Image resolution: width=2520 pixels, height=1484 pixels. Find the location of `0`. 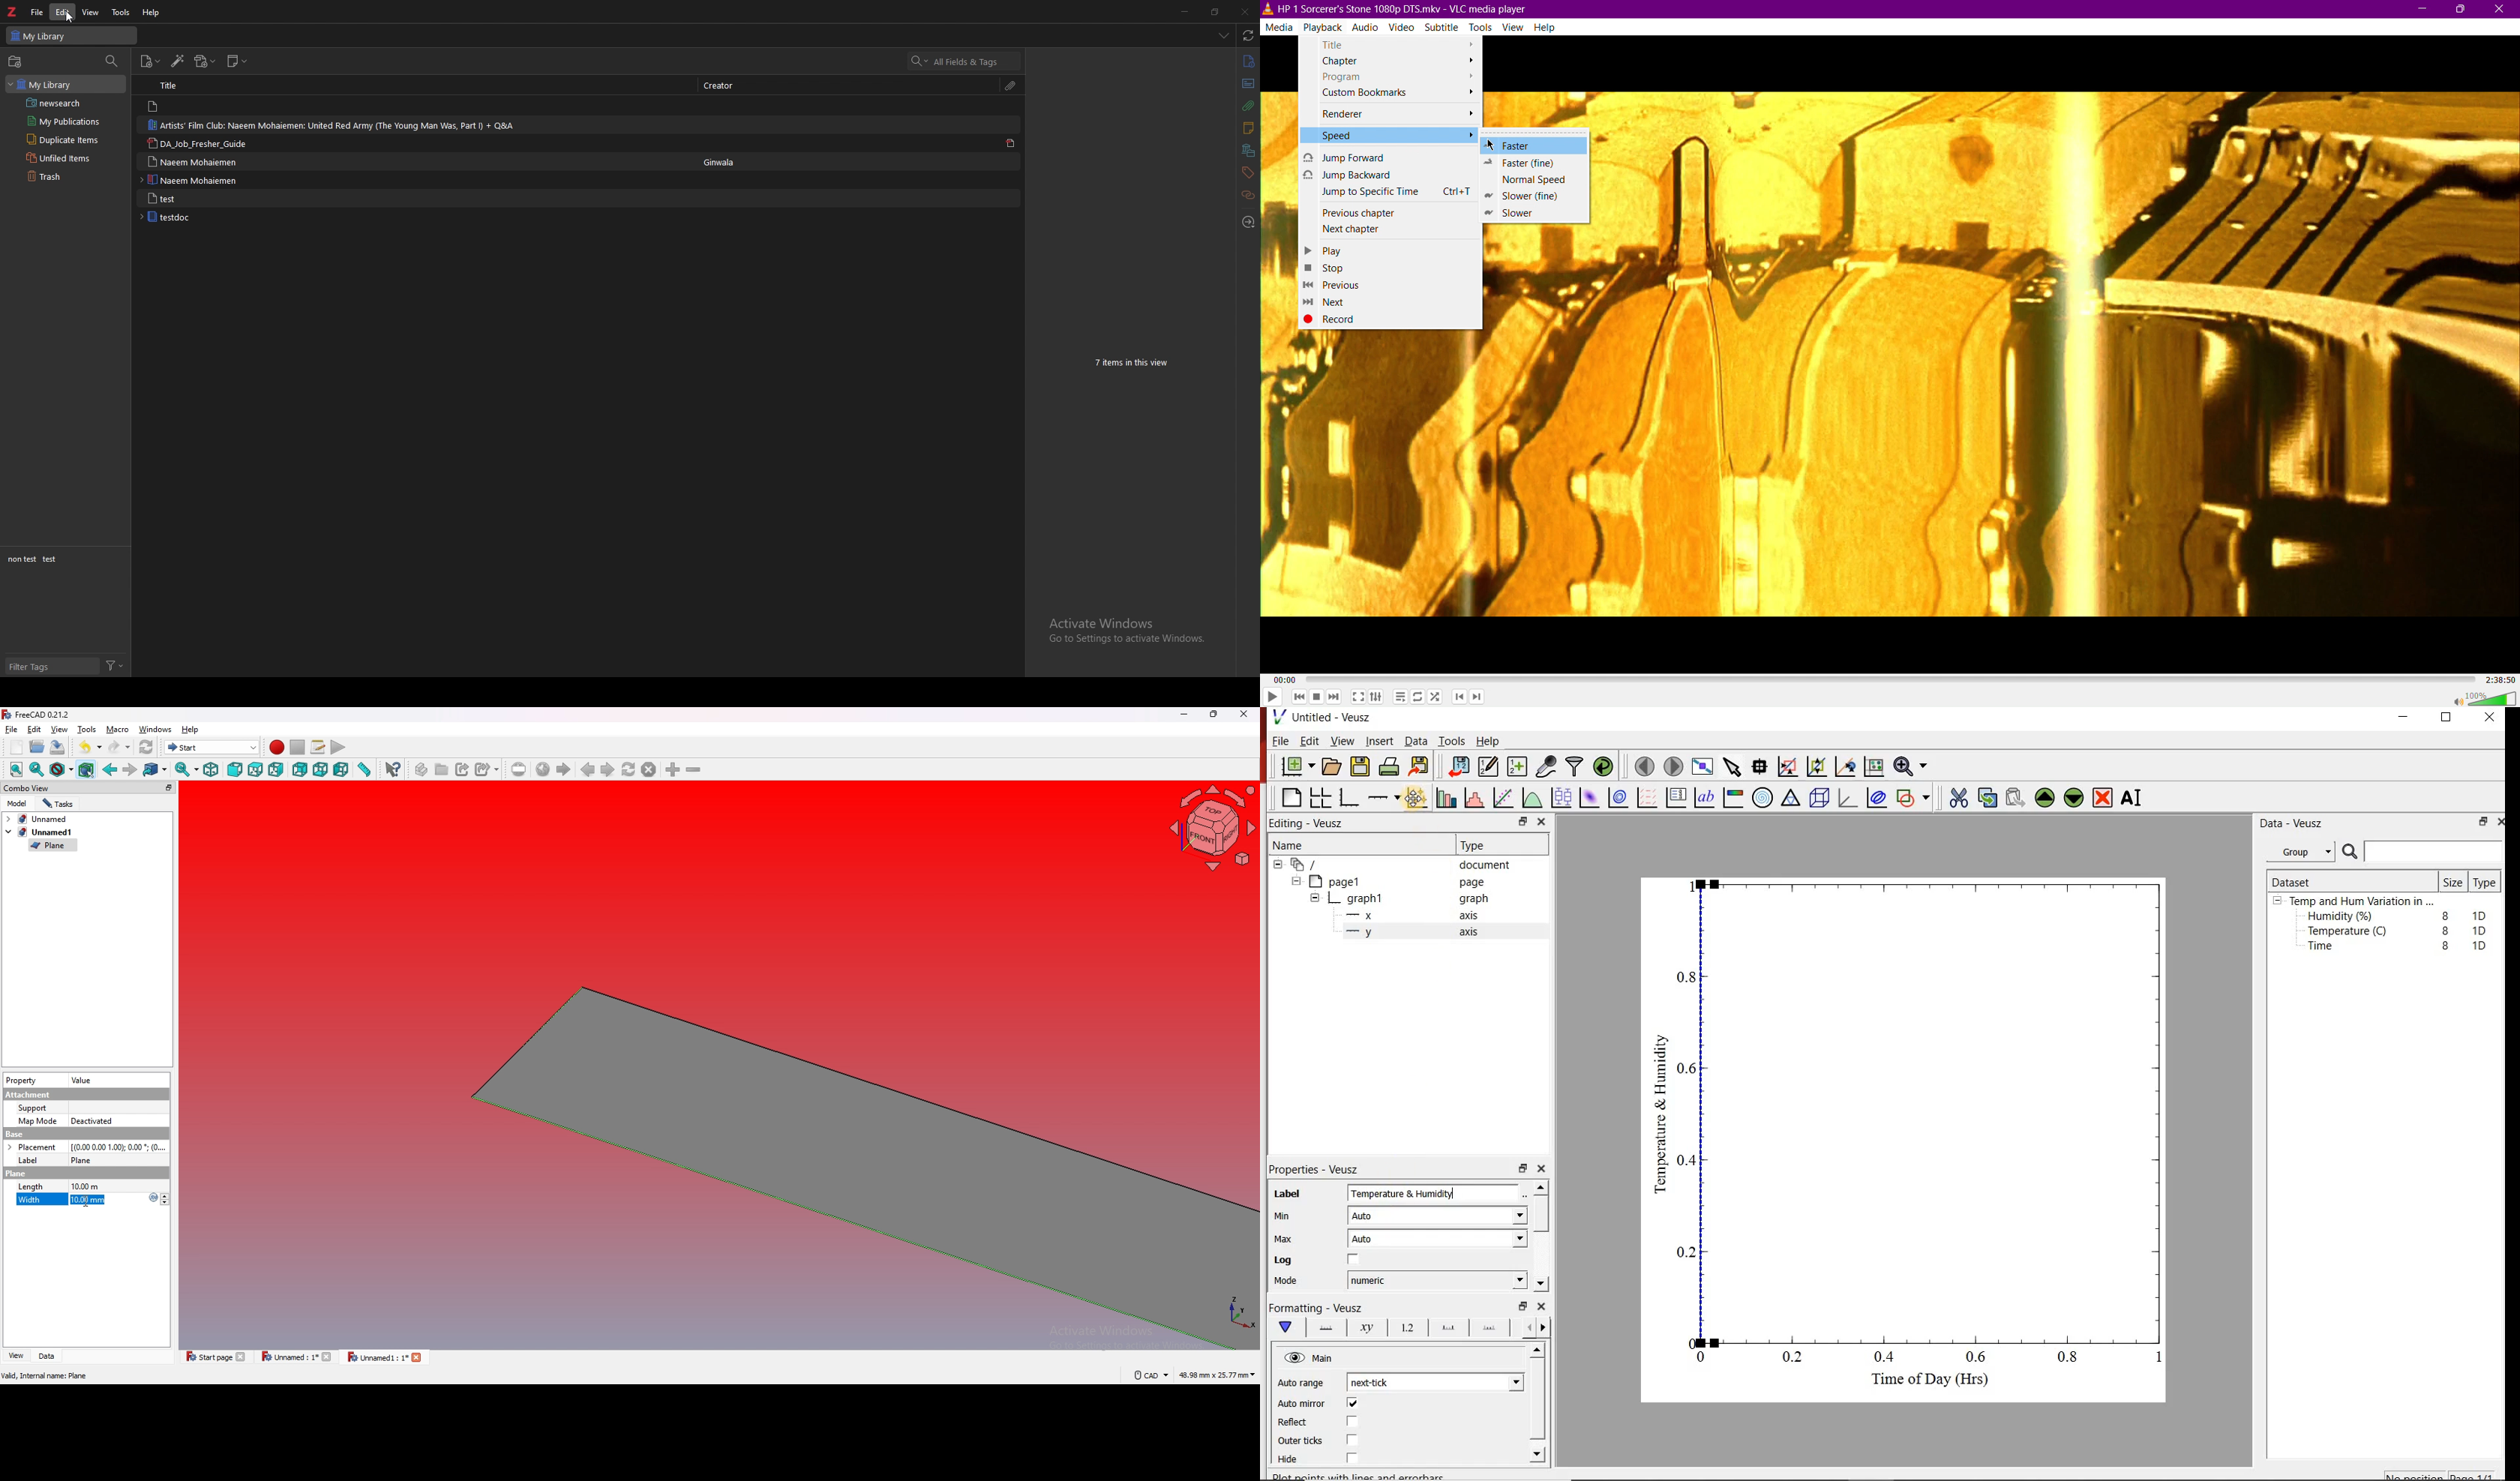

0 is located at coordinates (1687, 1341).